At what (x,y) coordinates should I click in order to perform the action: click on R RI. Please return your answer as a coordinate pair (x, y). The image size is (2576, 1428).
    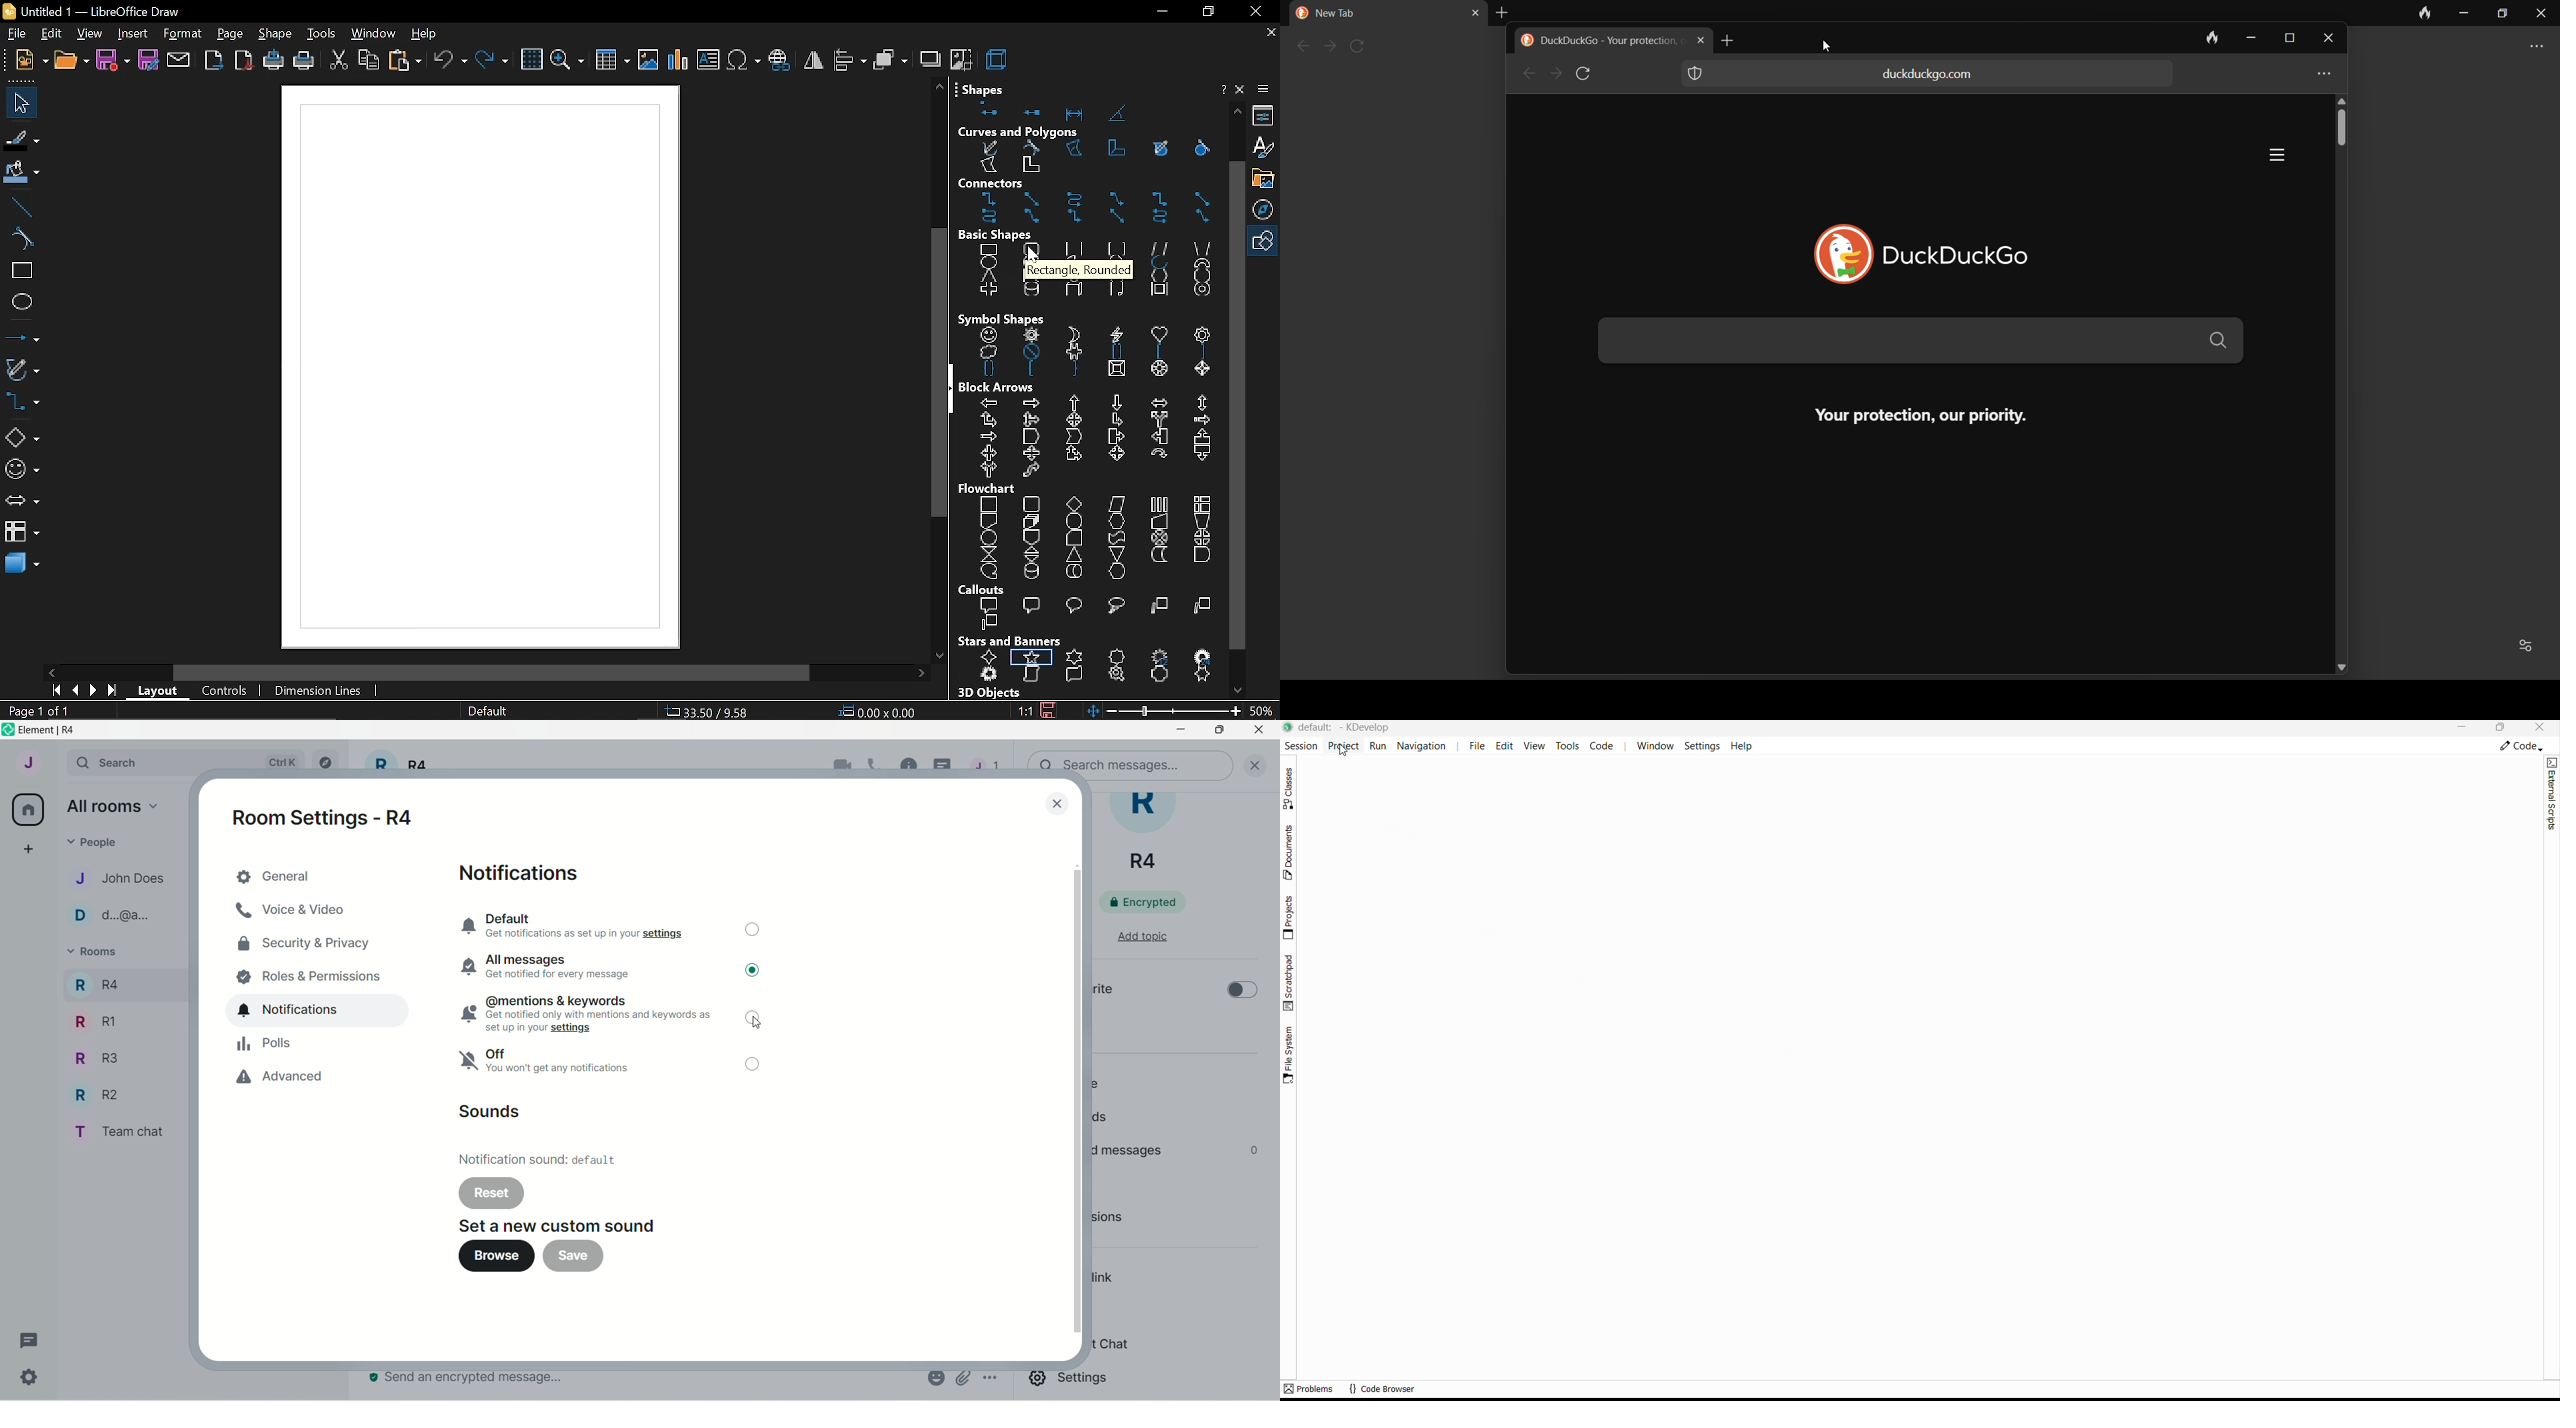
    Looking at the image, I should click on (95, 1021).